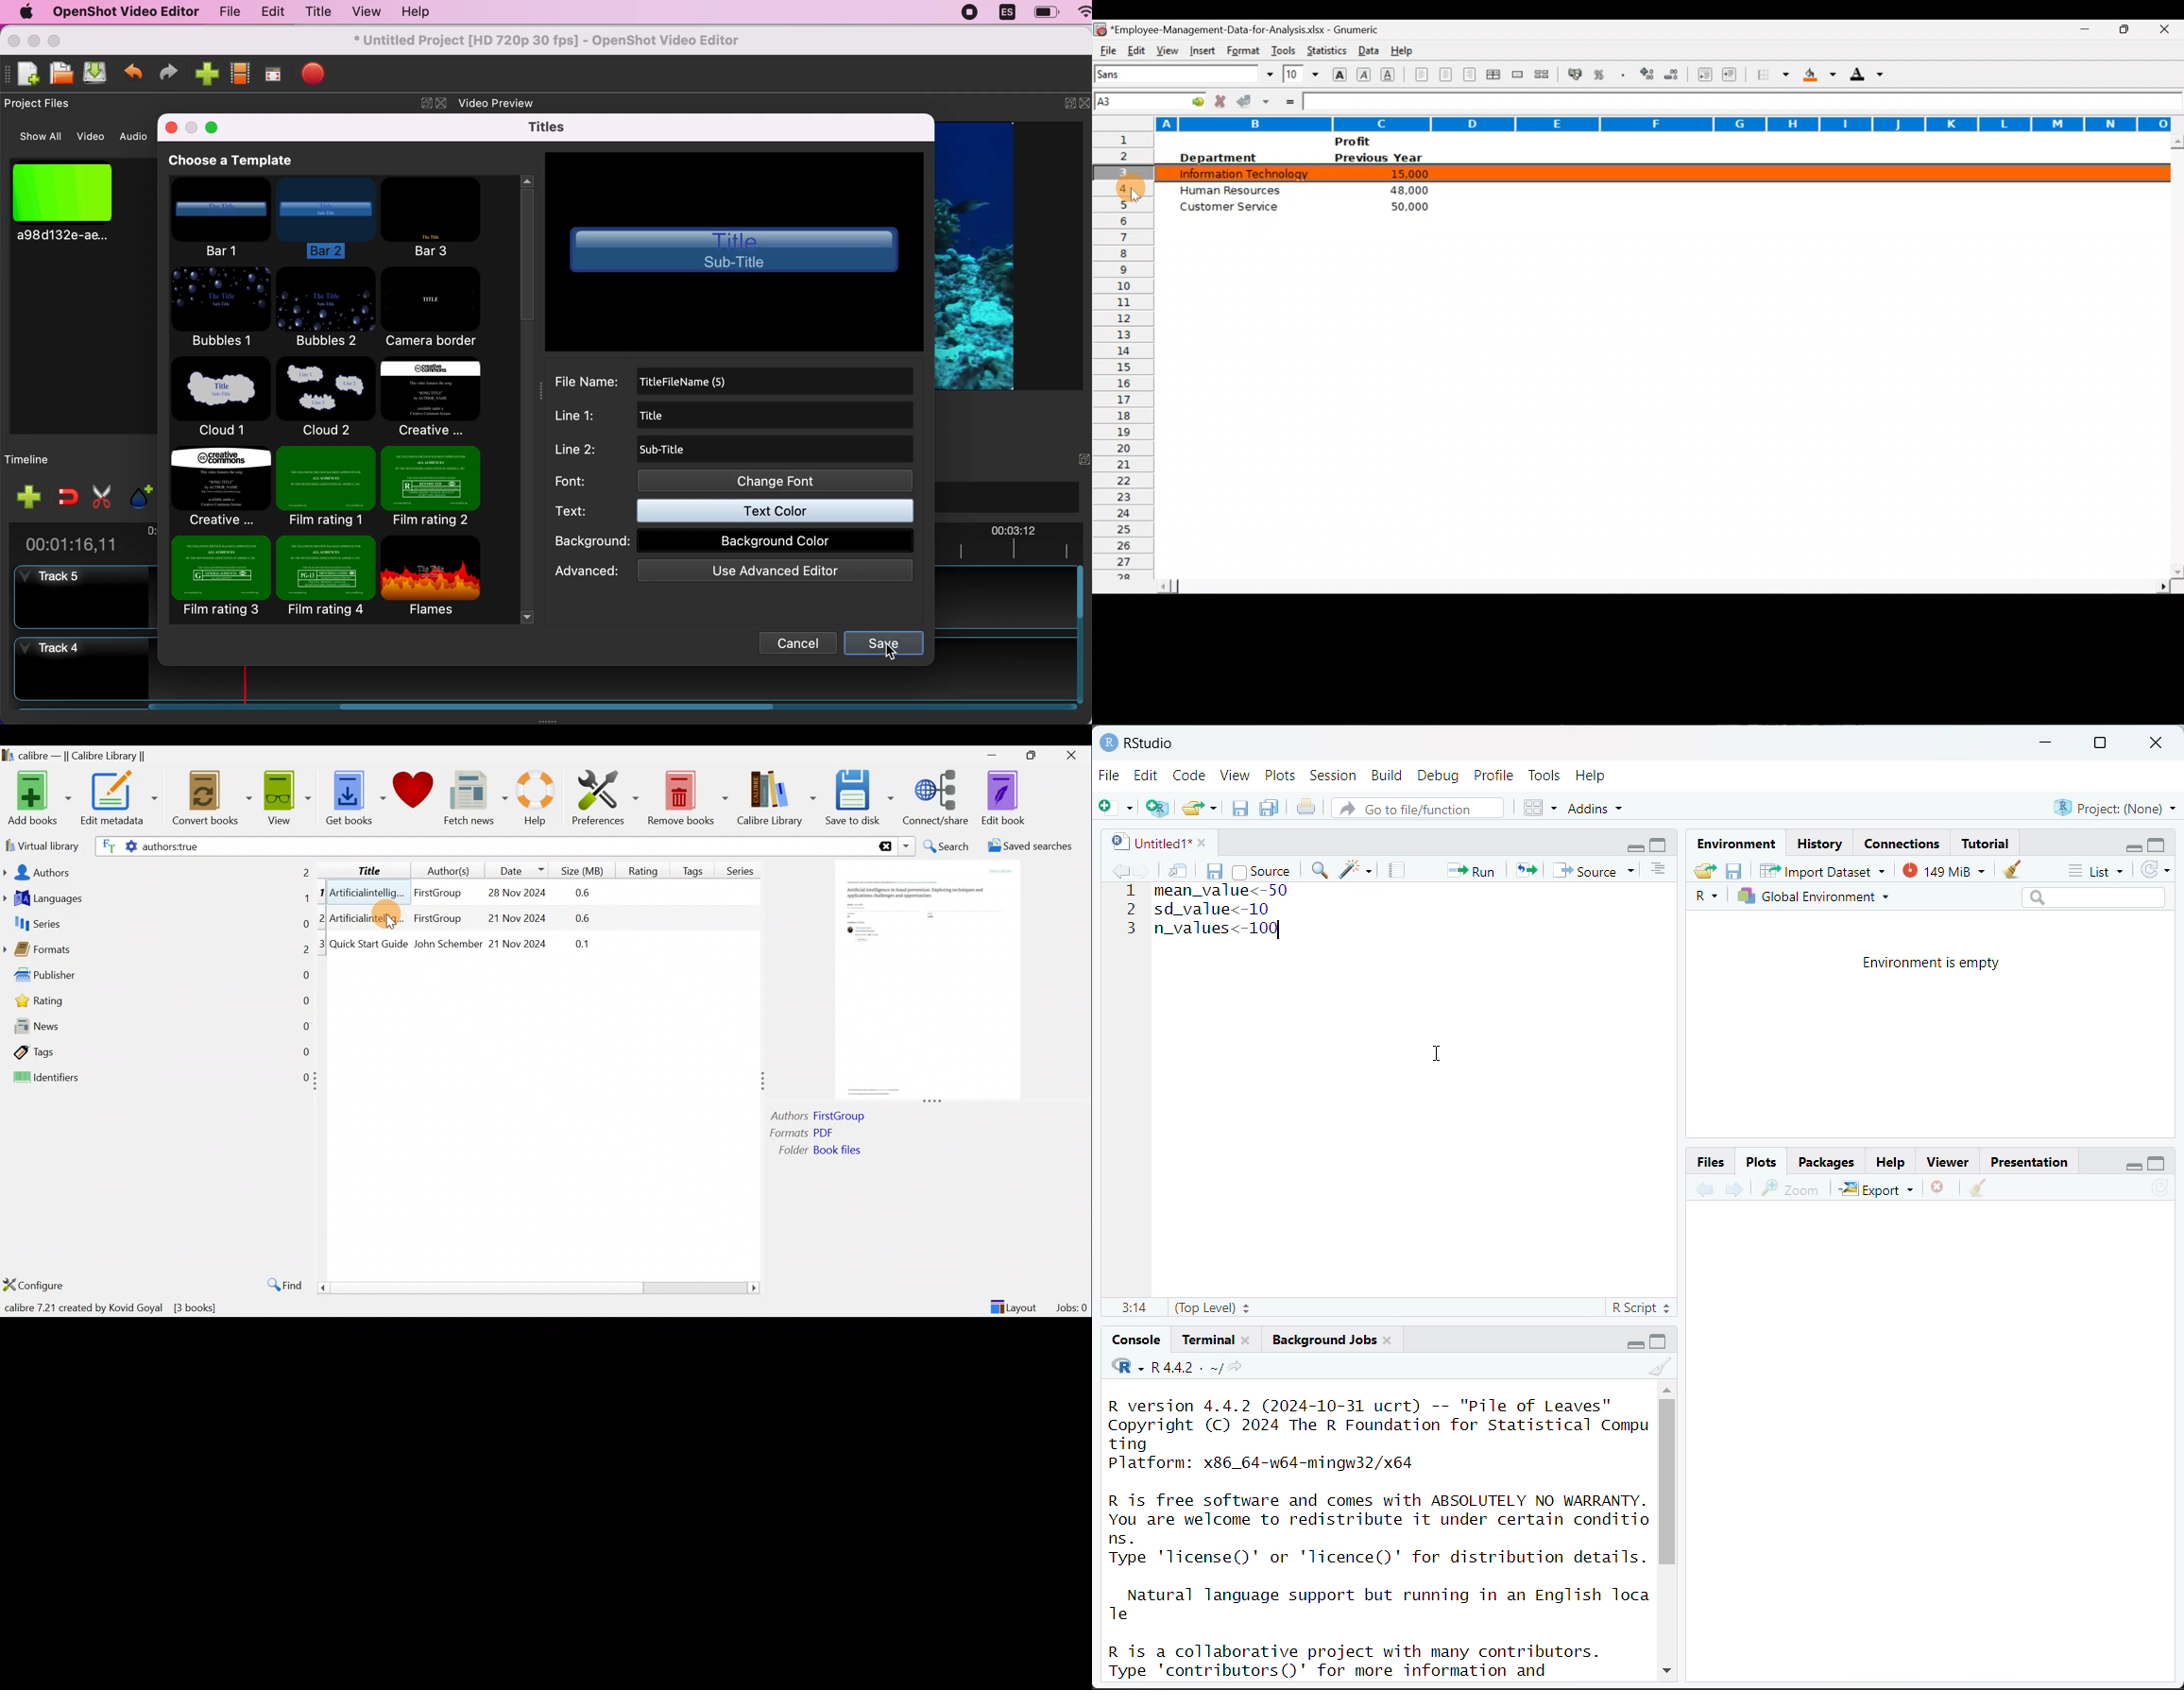 This screenshot has width=2184, height=1708. What do you see at coordinates (1046, 12) in the screenshot?
I see `battery` at bounding box center [1046, 12].